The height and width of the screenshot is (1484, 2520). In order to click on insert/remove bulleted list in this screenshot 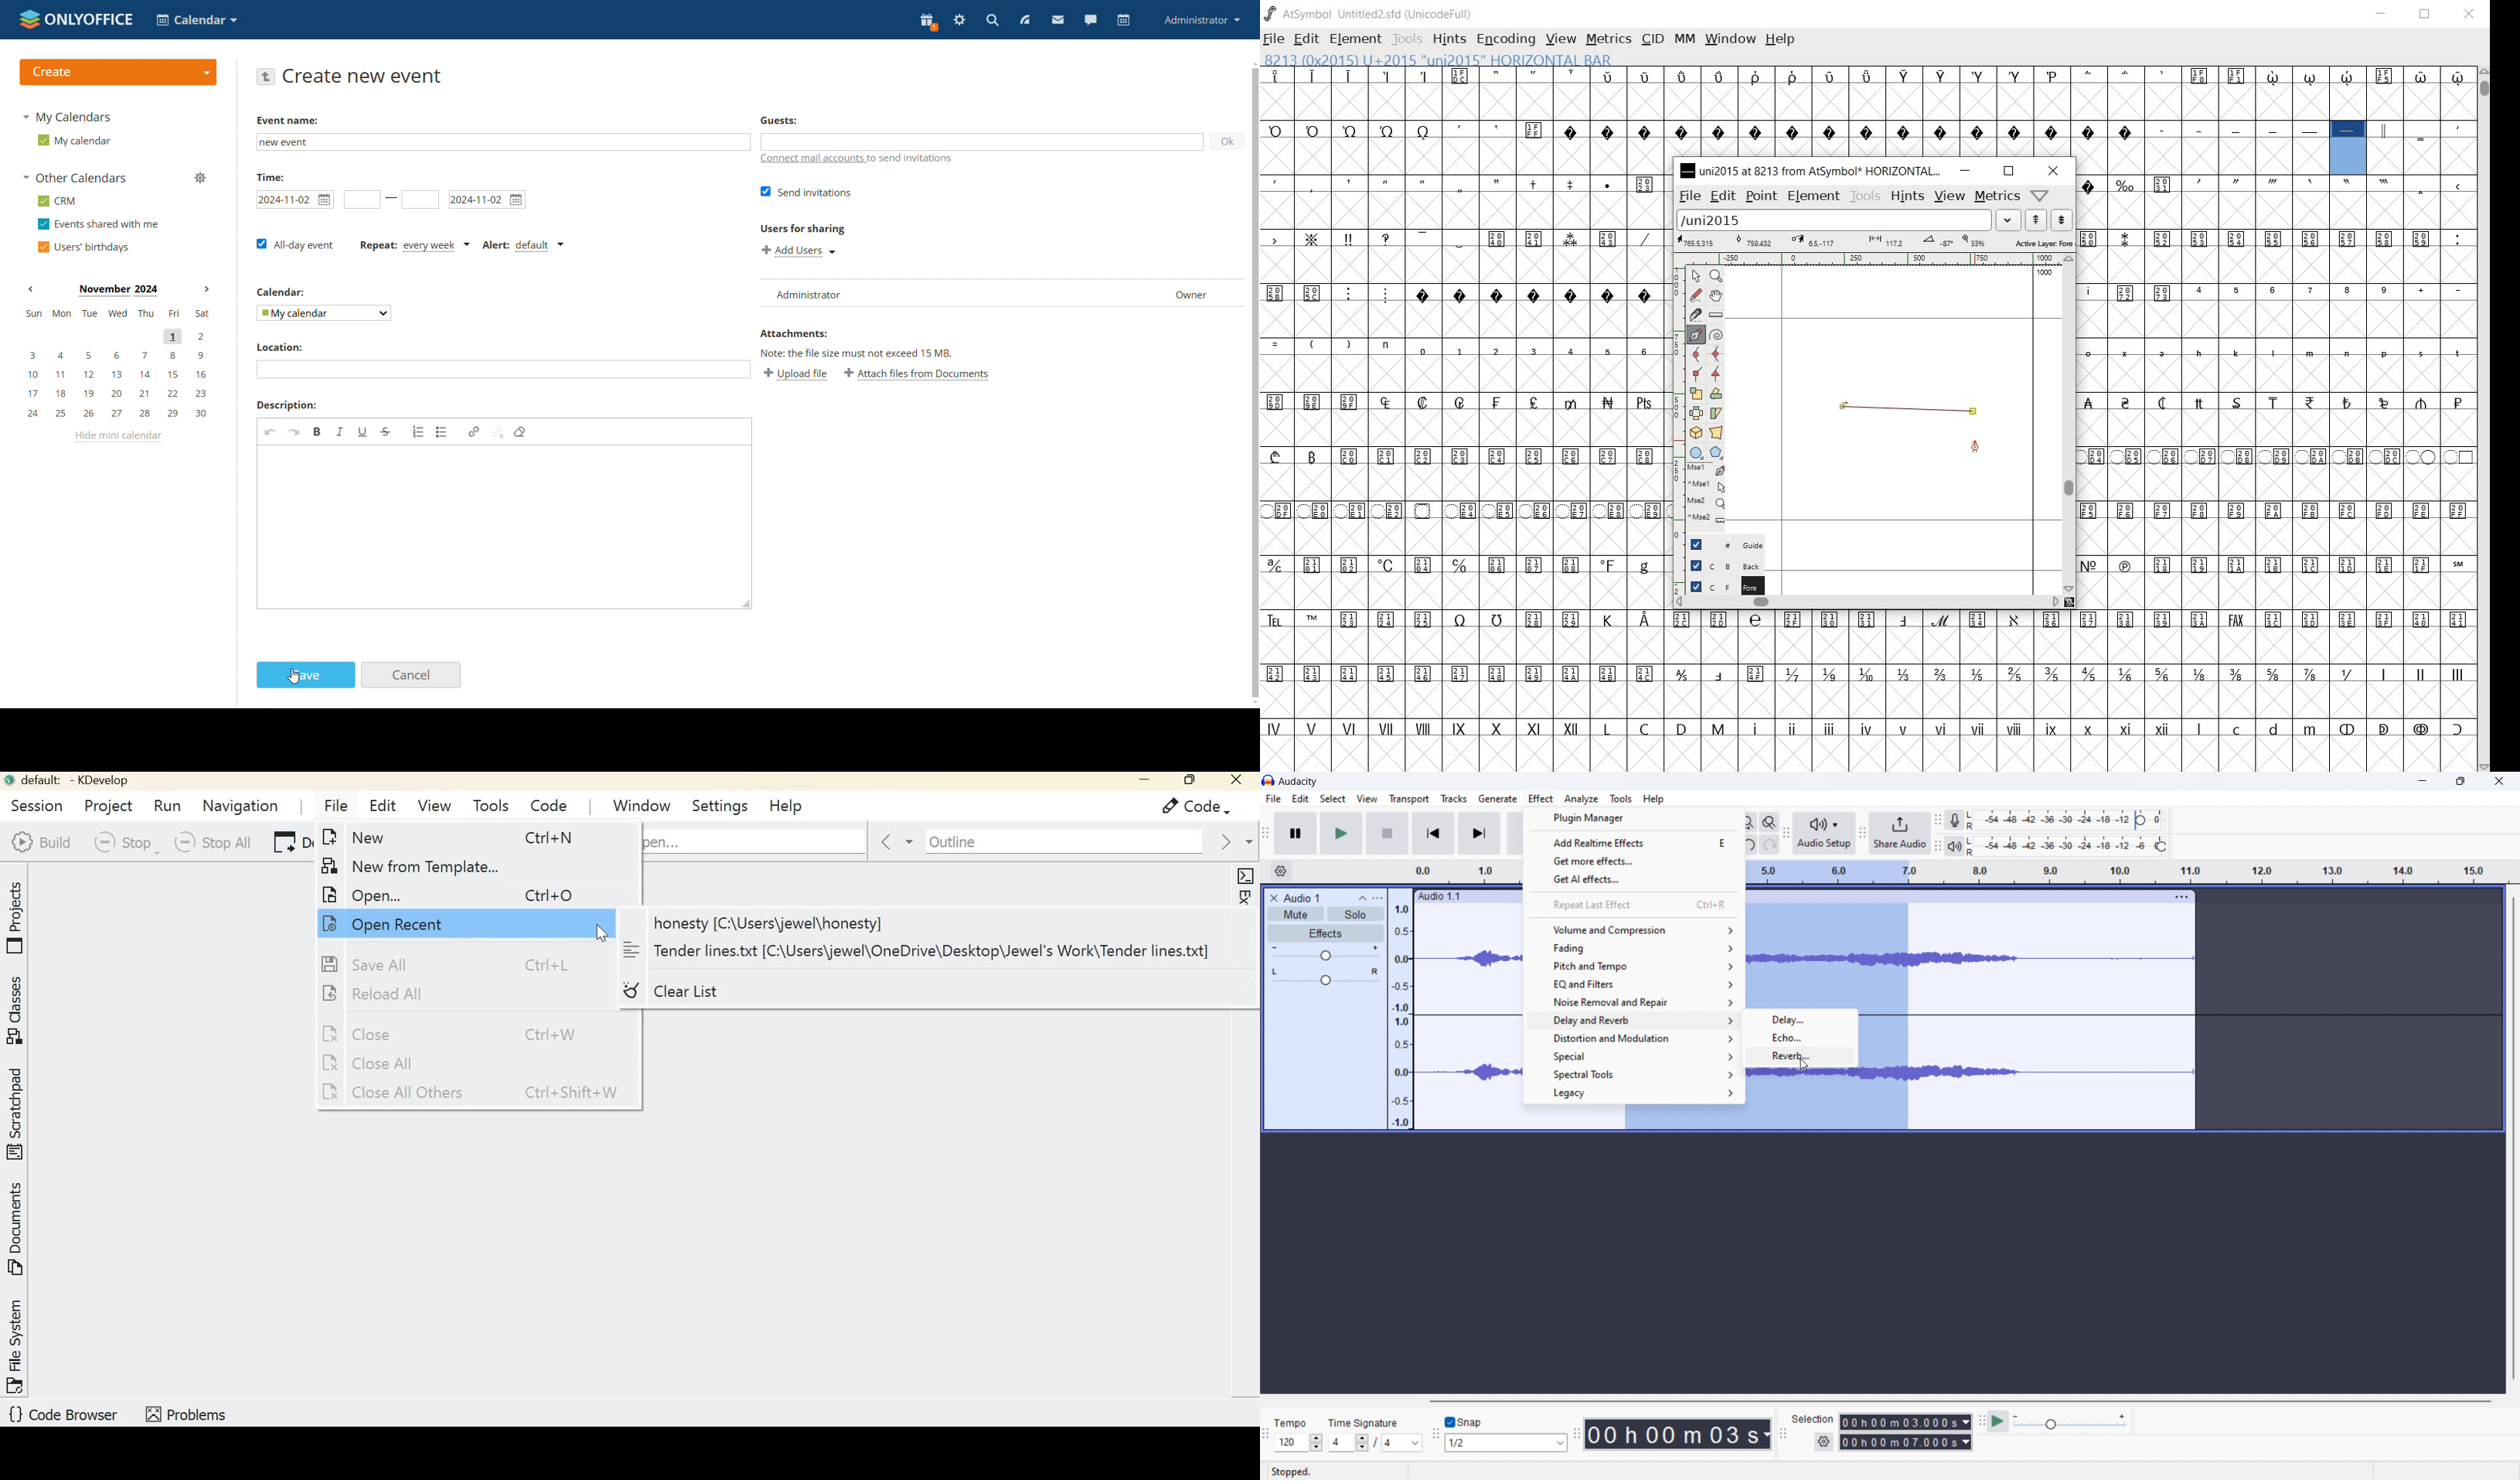, I will do `click(442, 432)`.